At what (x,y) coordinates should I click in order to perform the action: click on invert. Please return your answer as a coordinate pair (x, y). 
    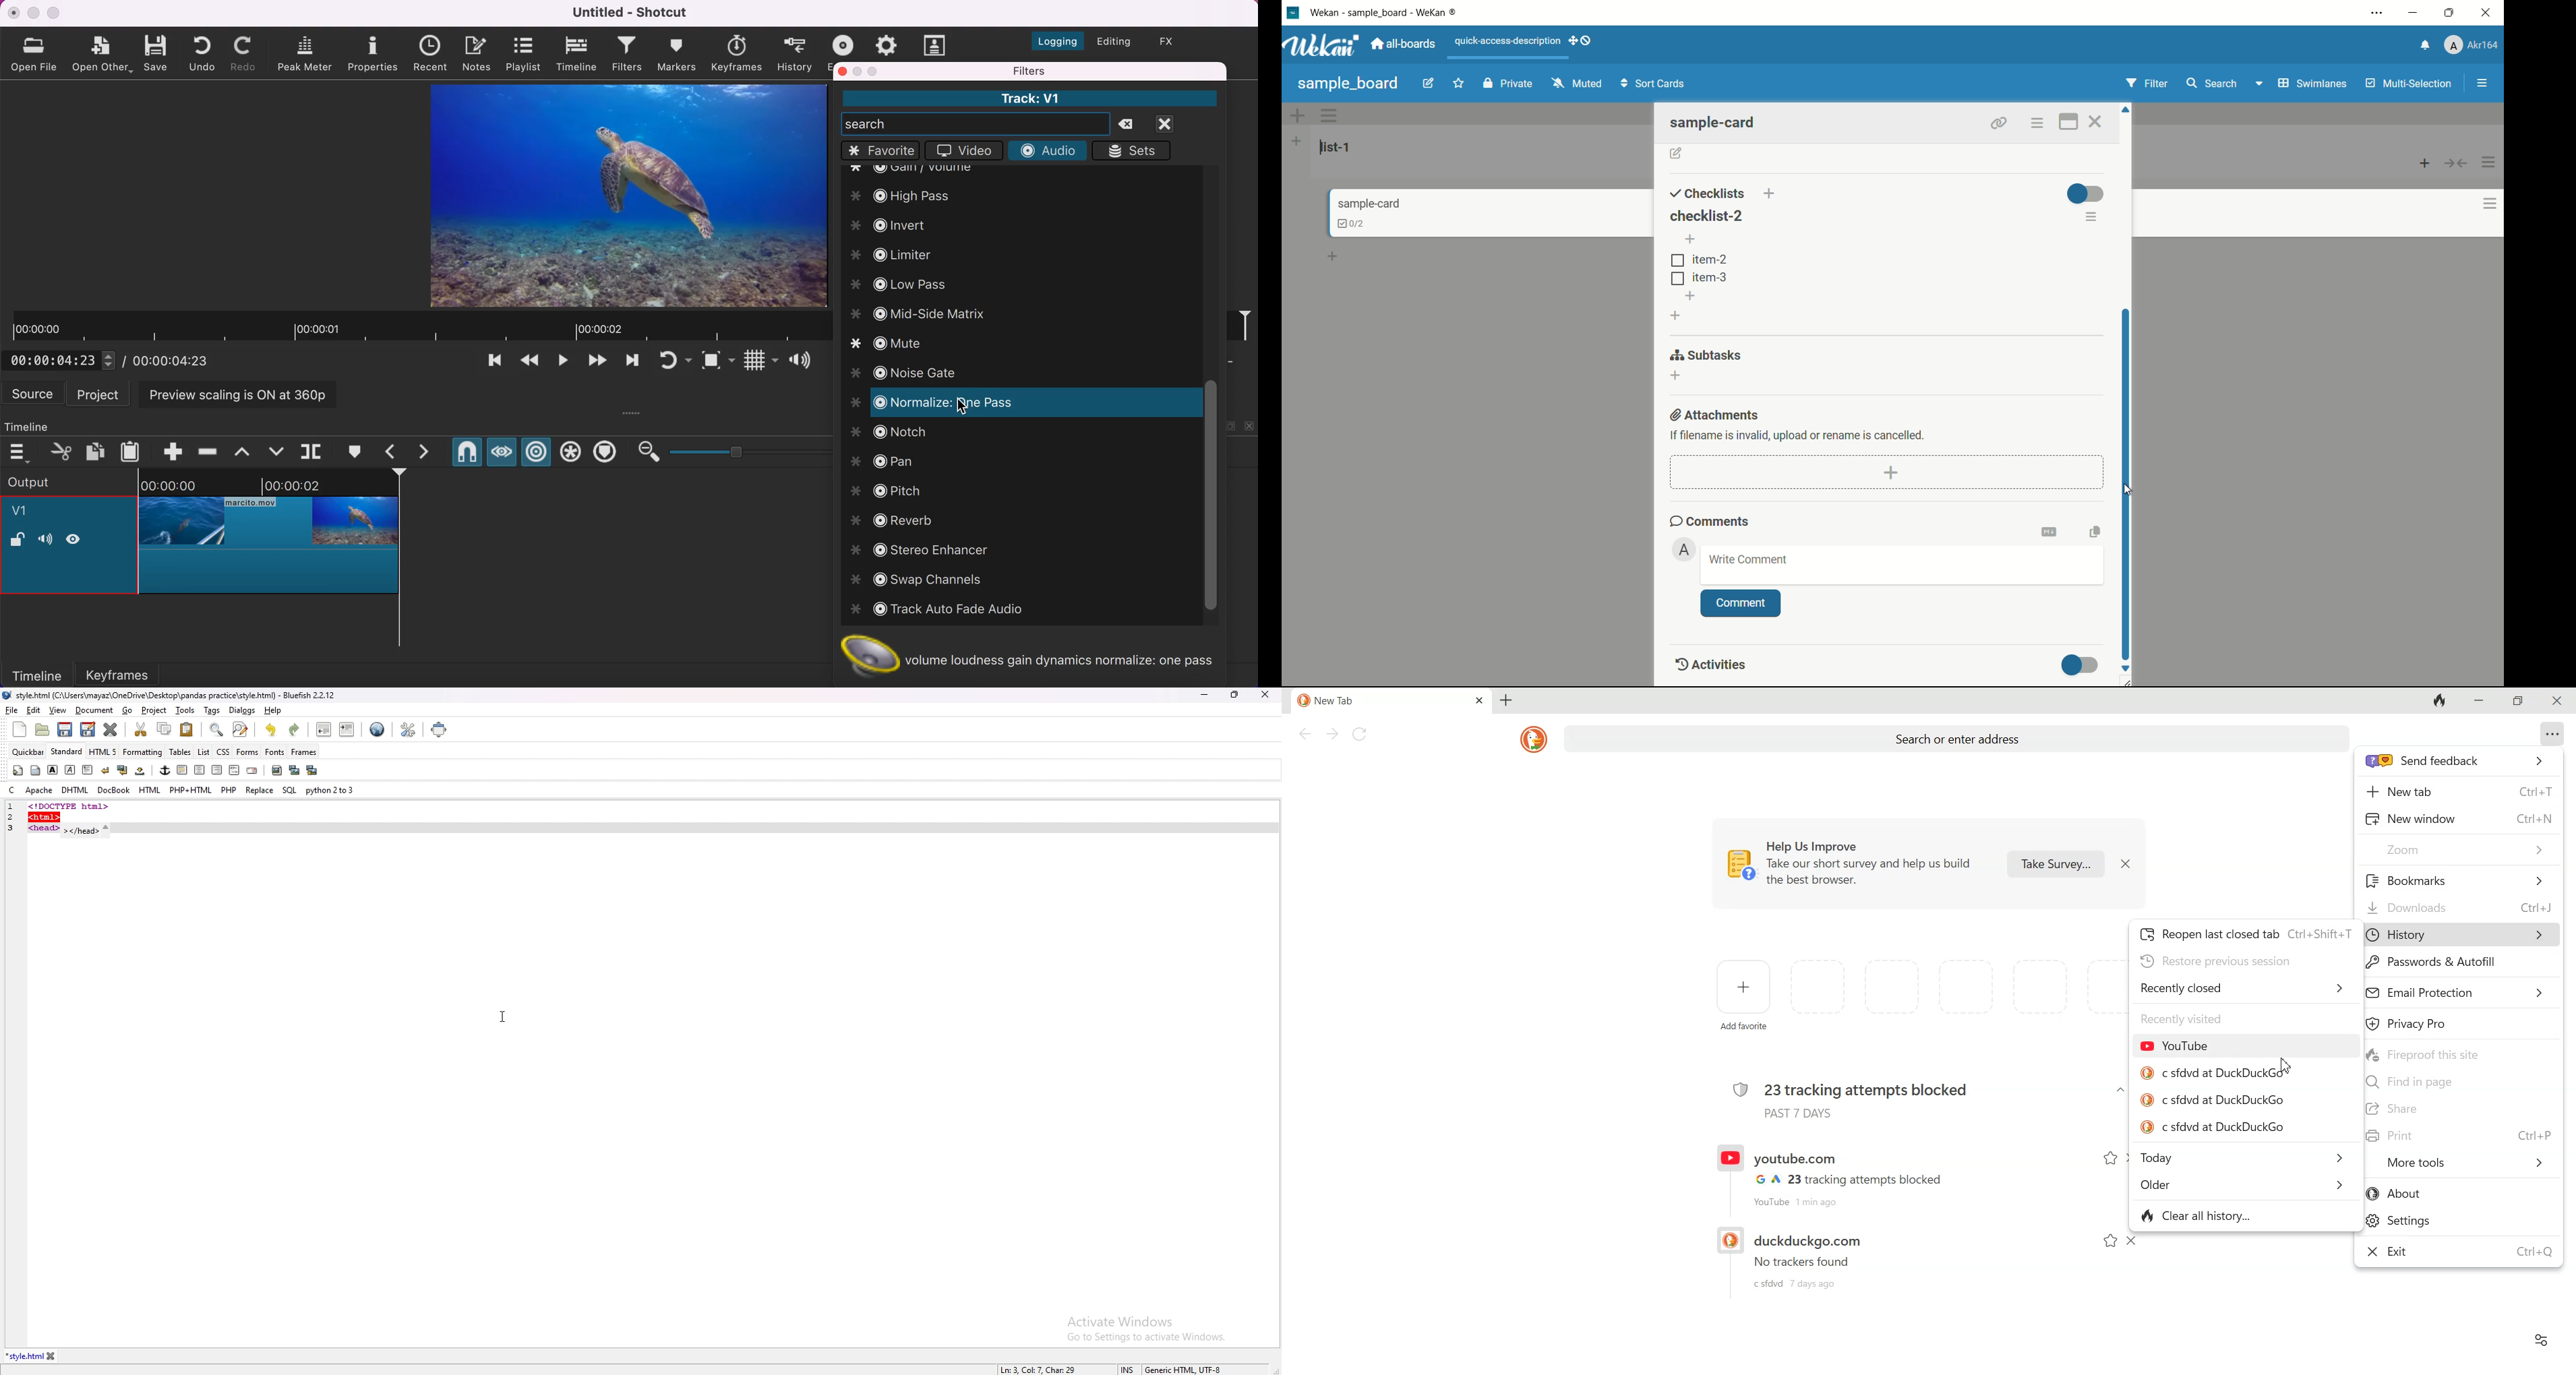
    Looking at the image, I should click on (901, 224).